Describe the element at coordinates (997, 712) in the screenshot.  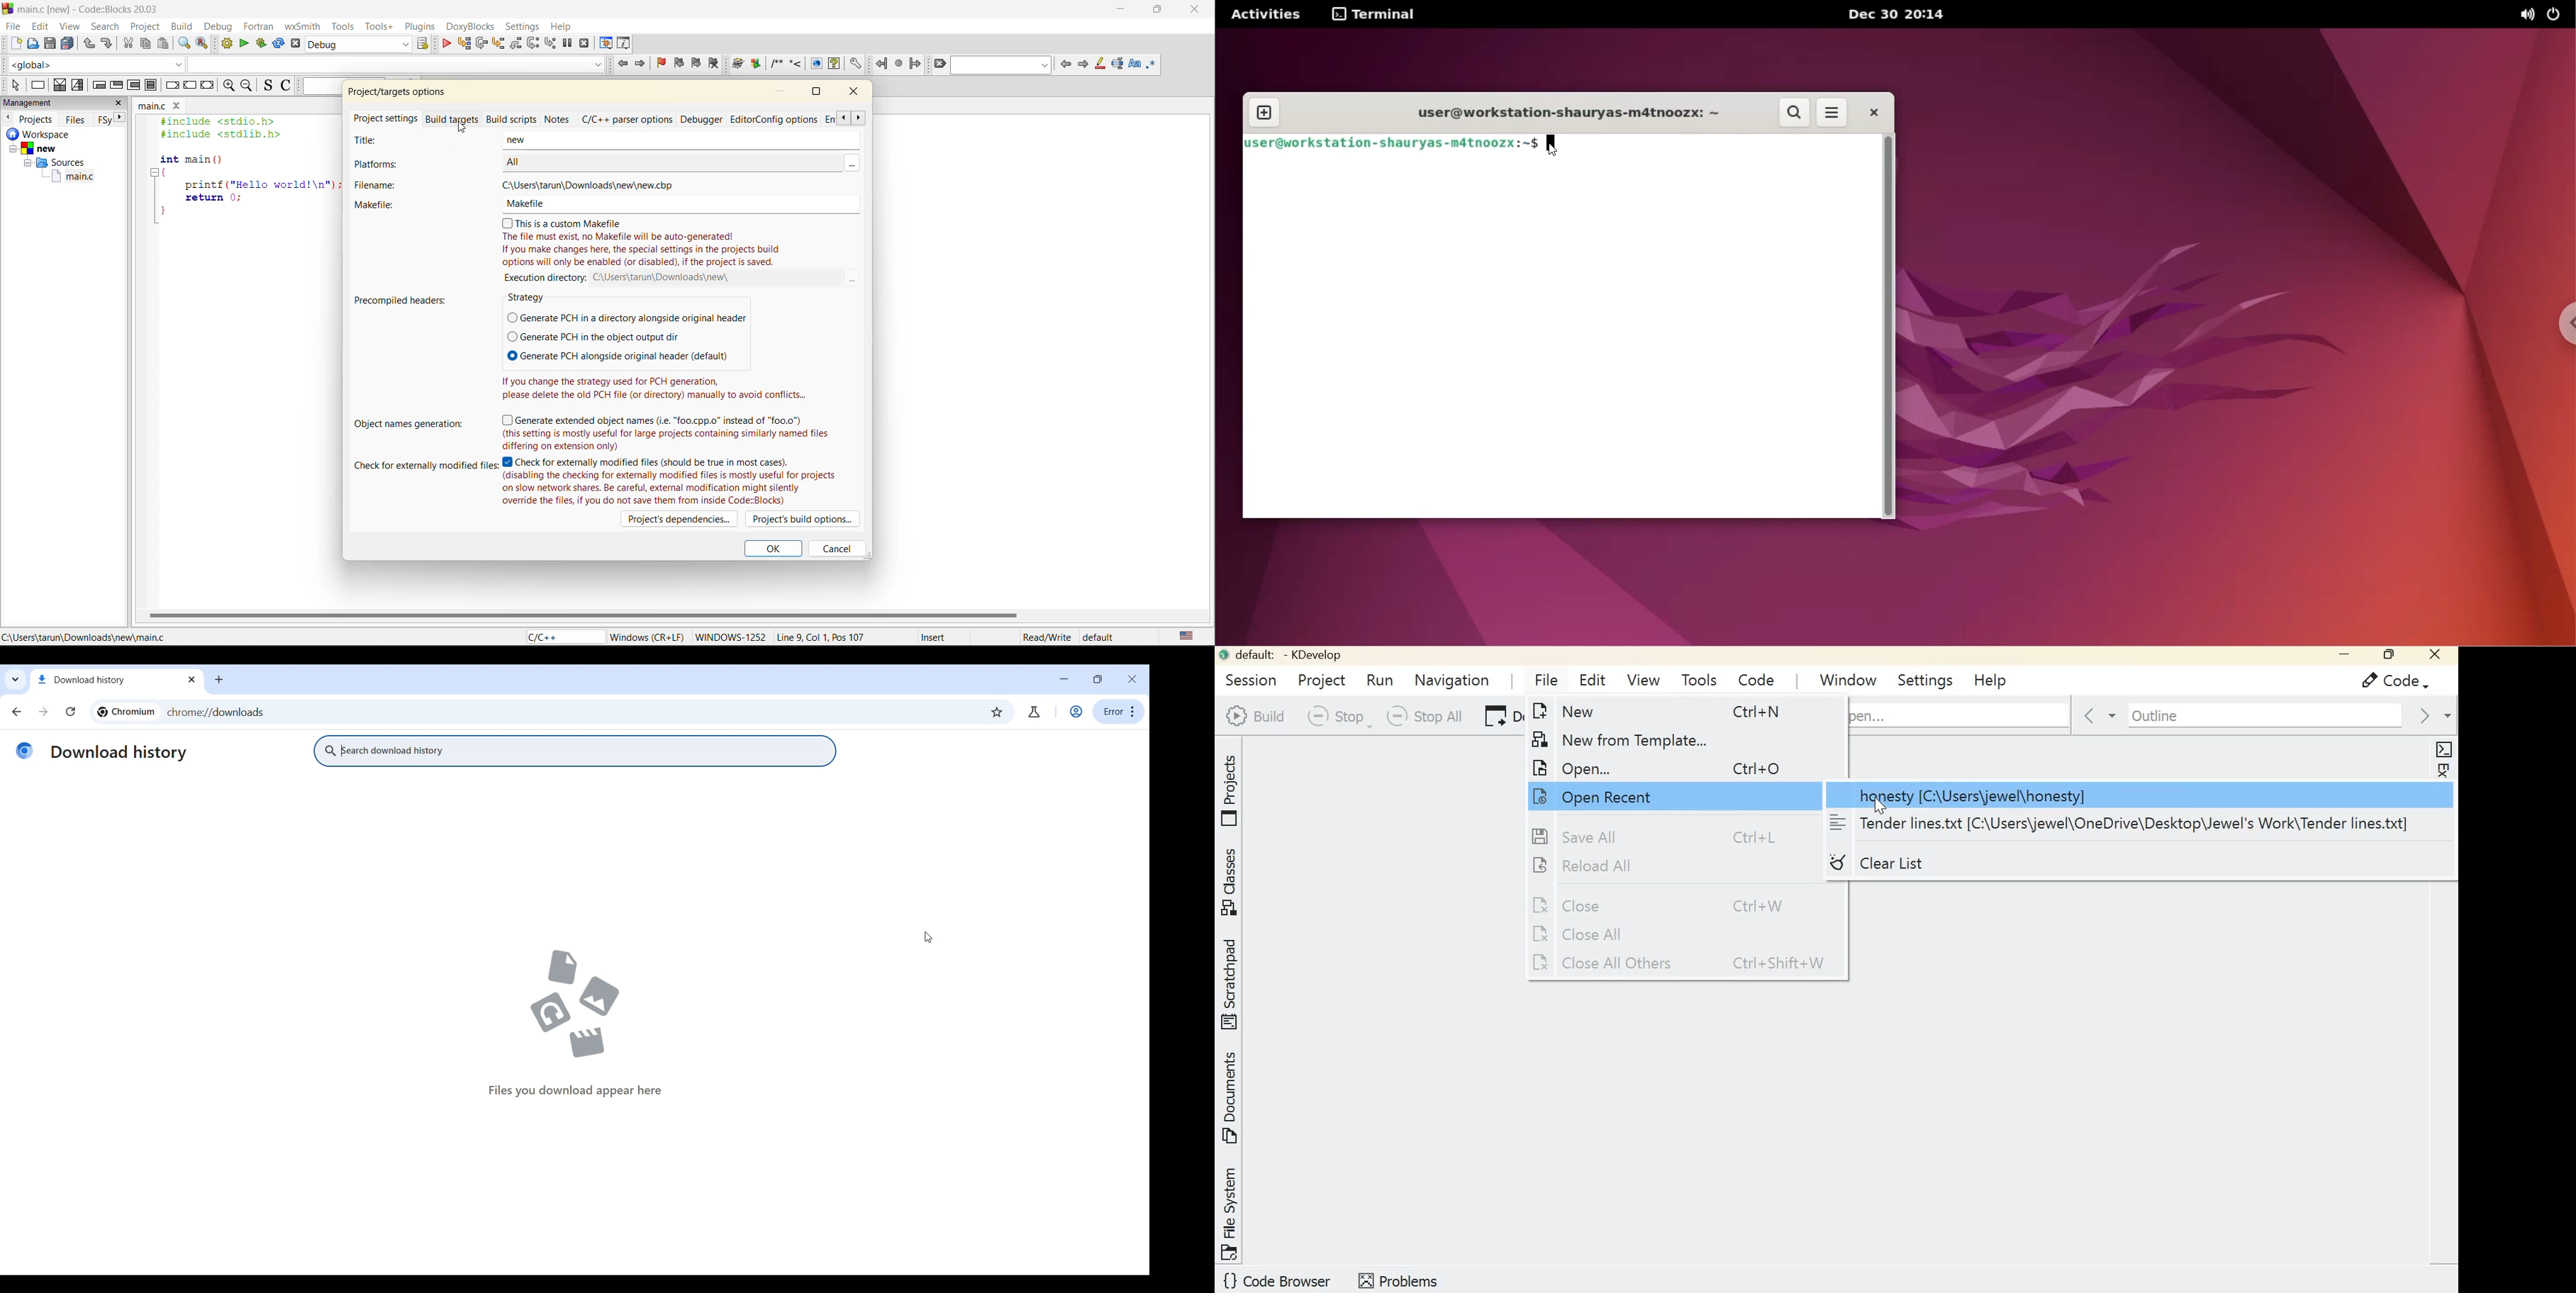
I see `Bookmark this tab` at that location.